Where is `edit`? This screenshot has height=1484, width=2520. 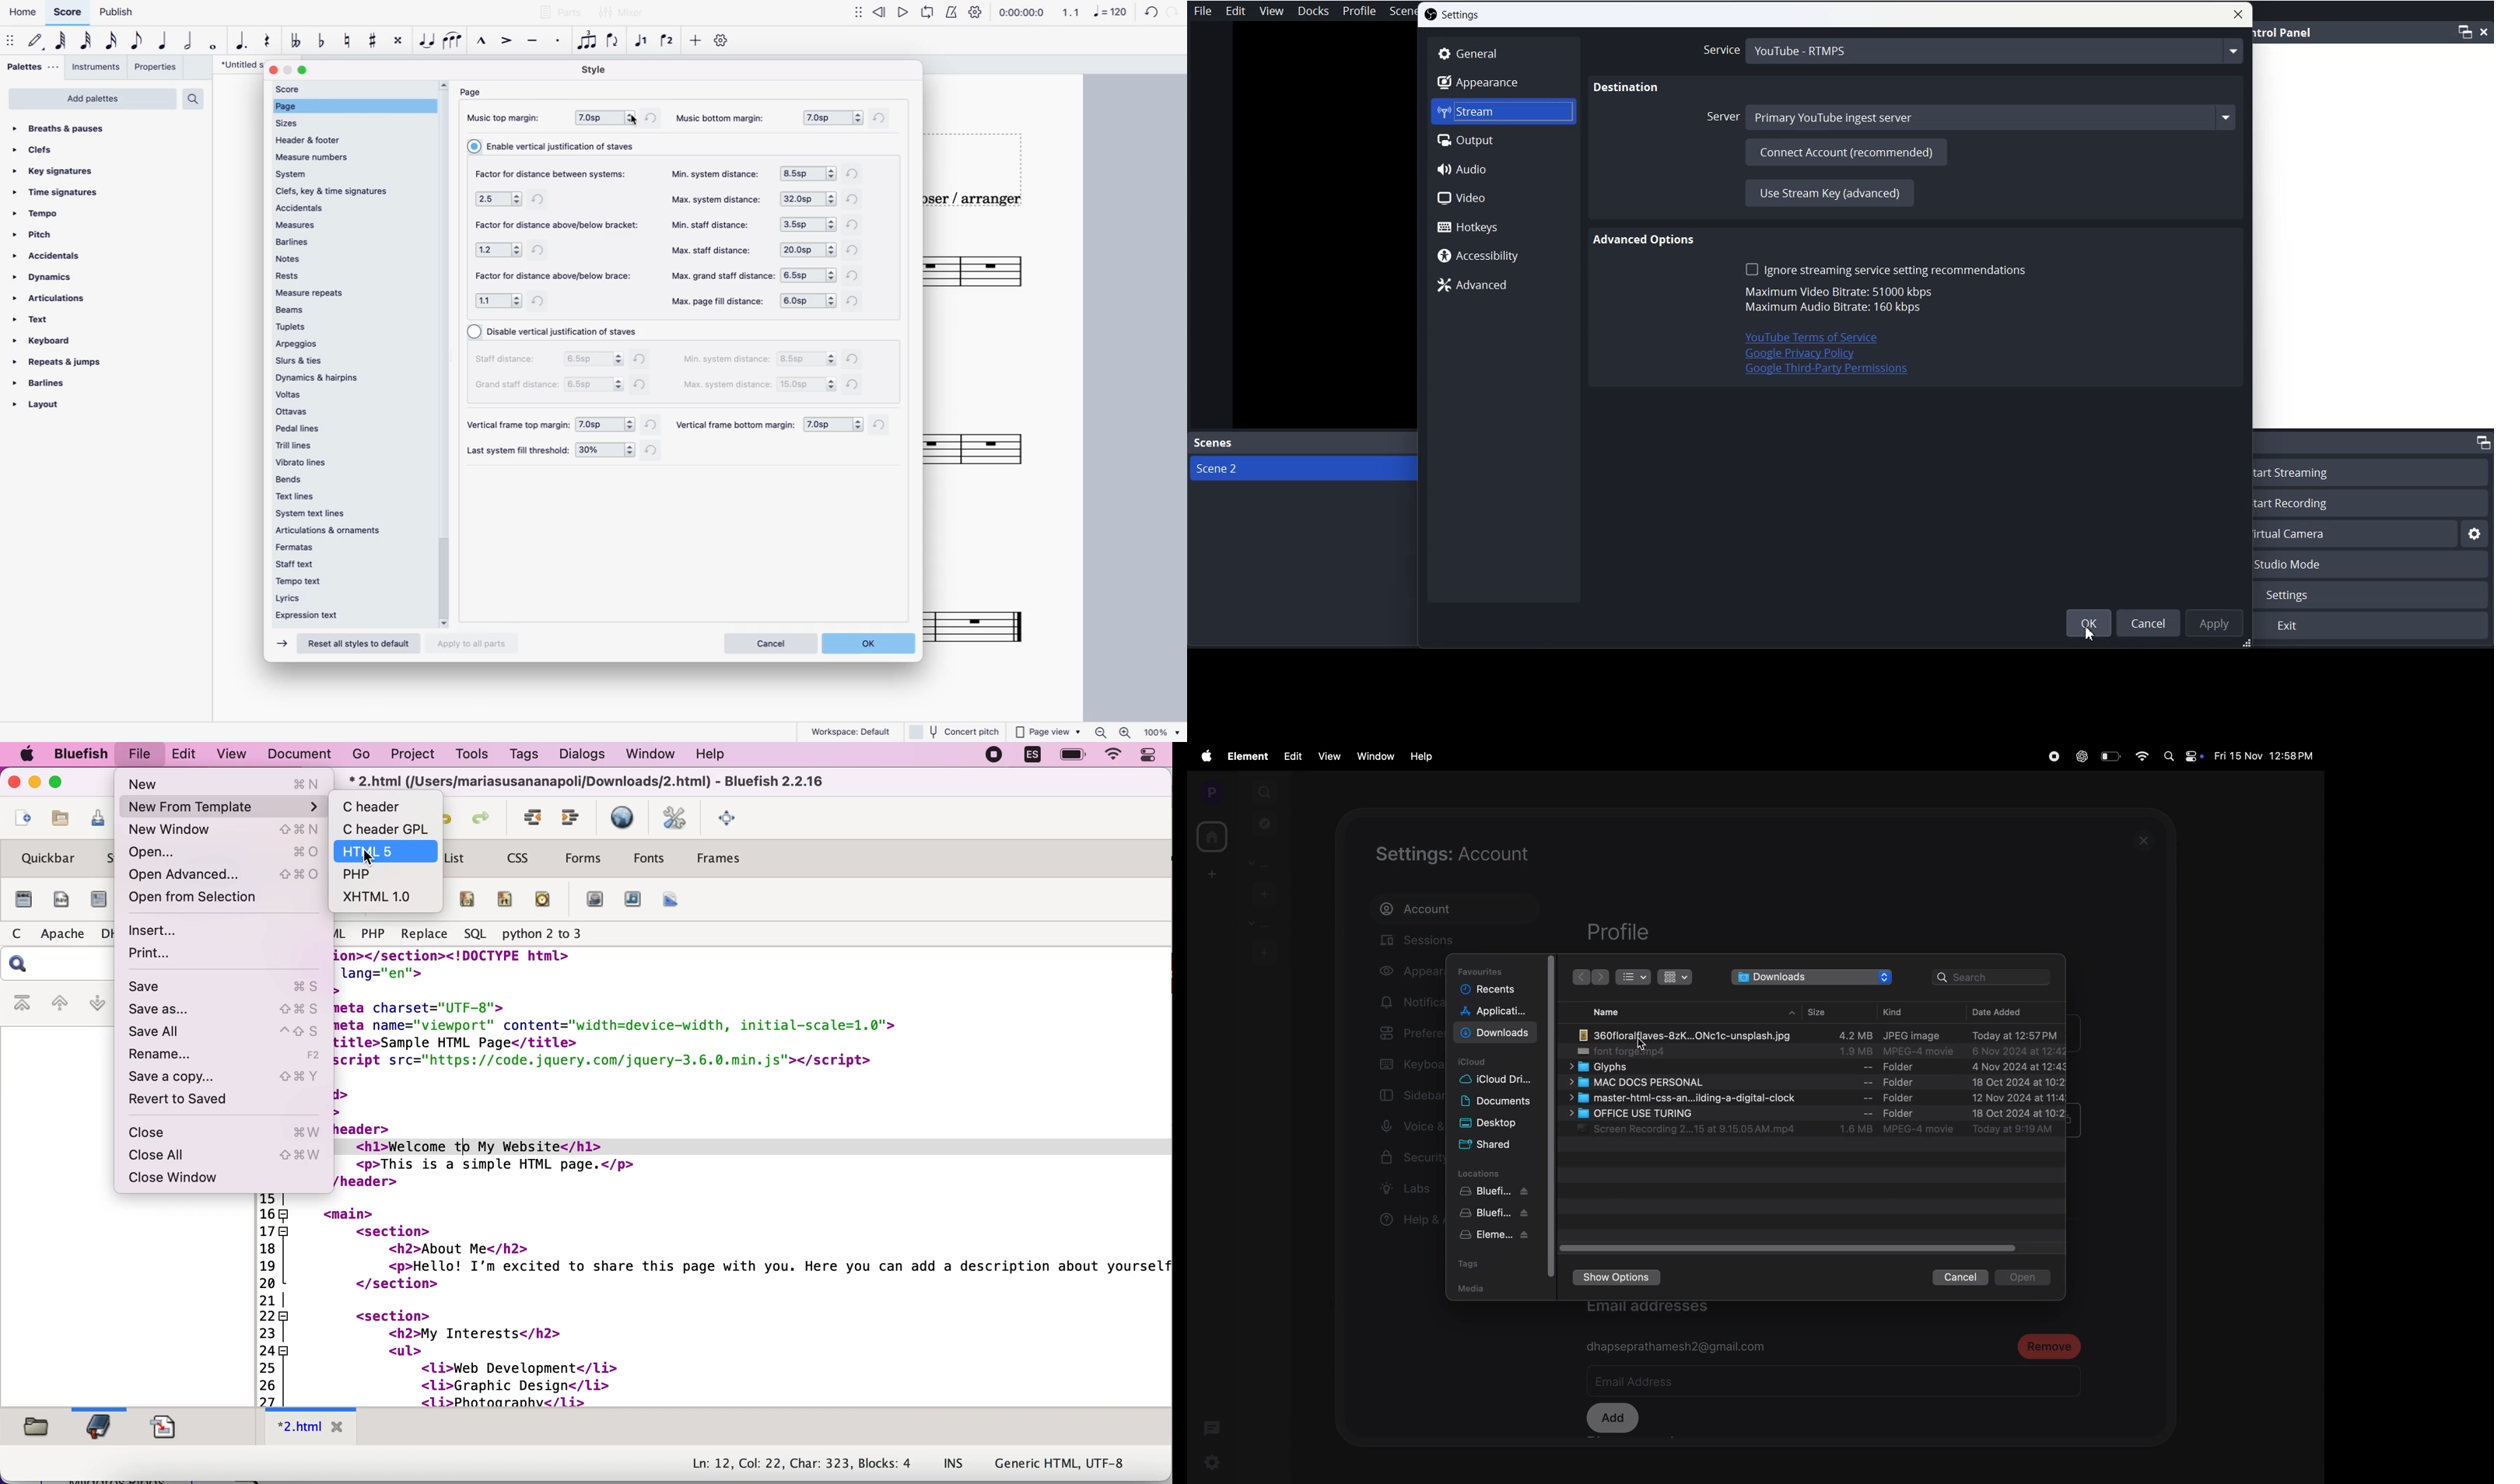
edit is located at coordinates (186, 755).